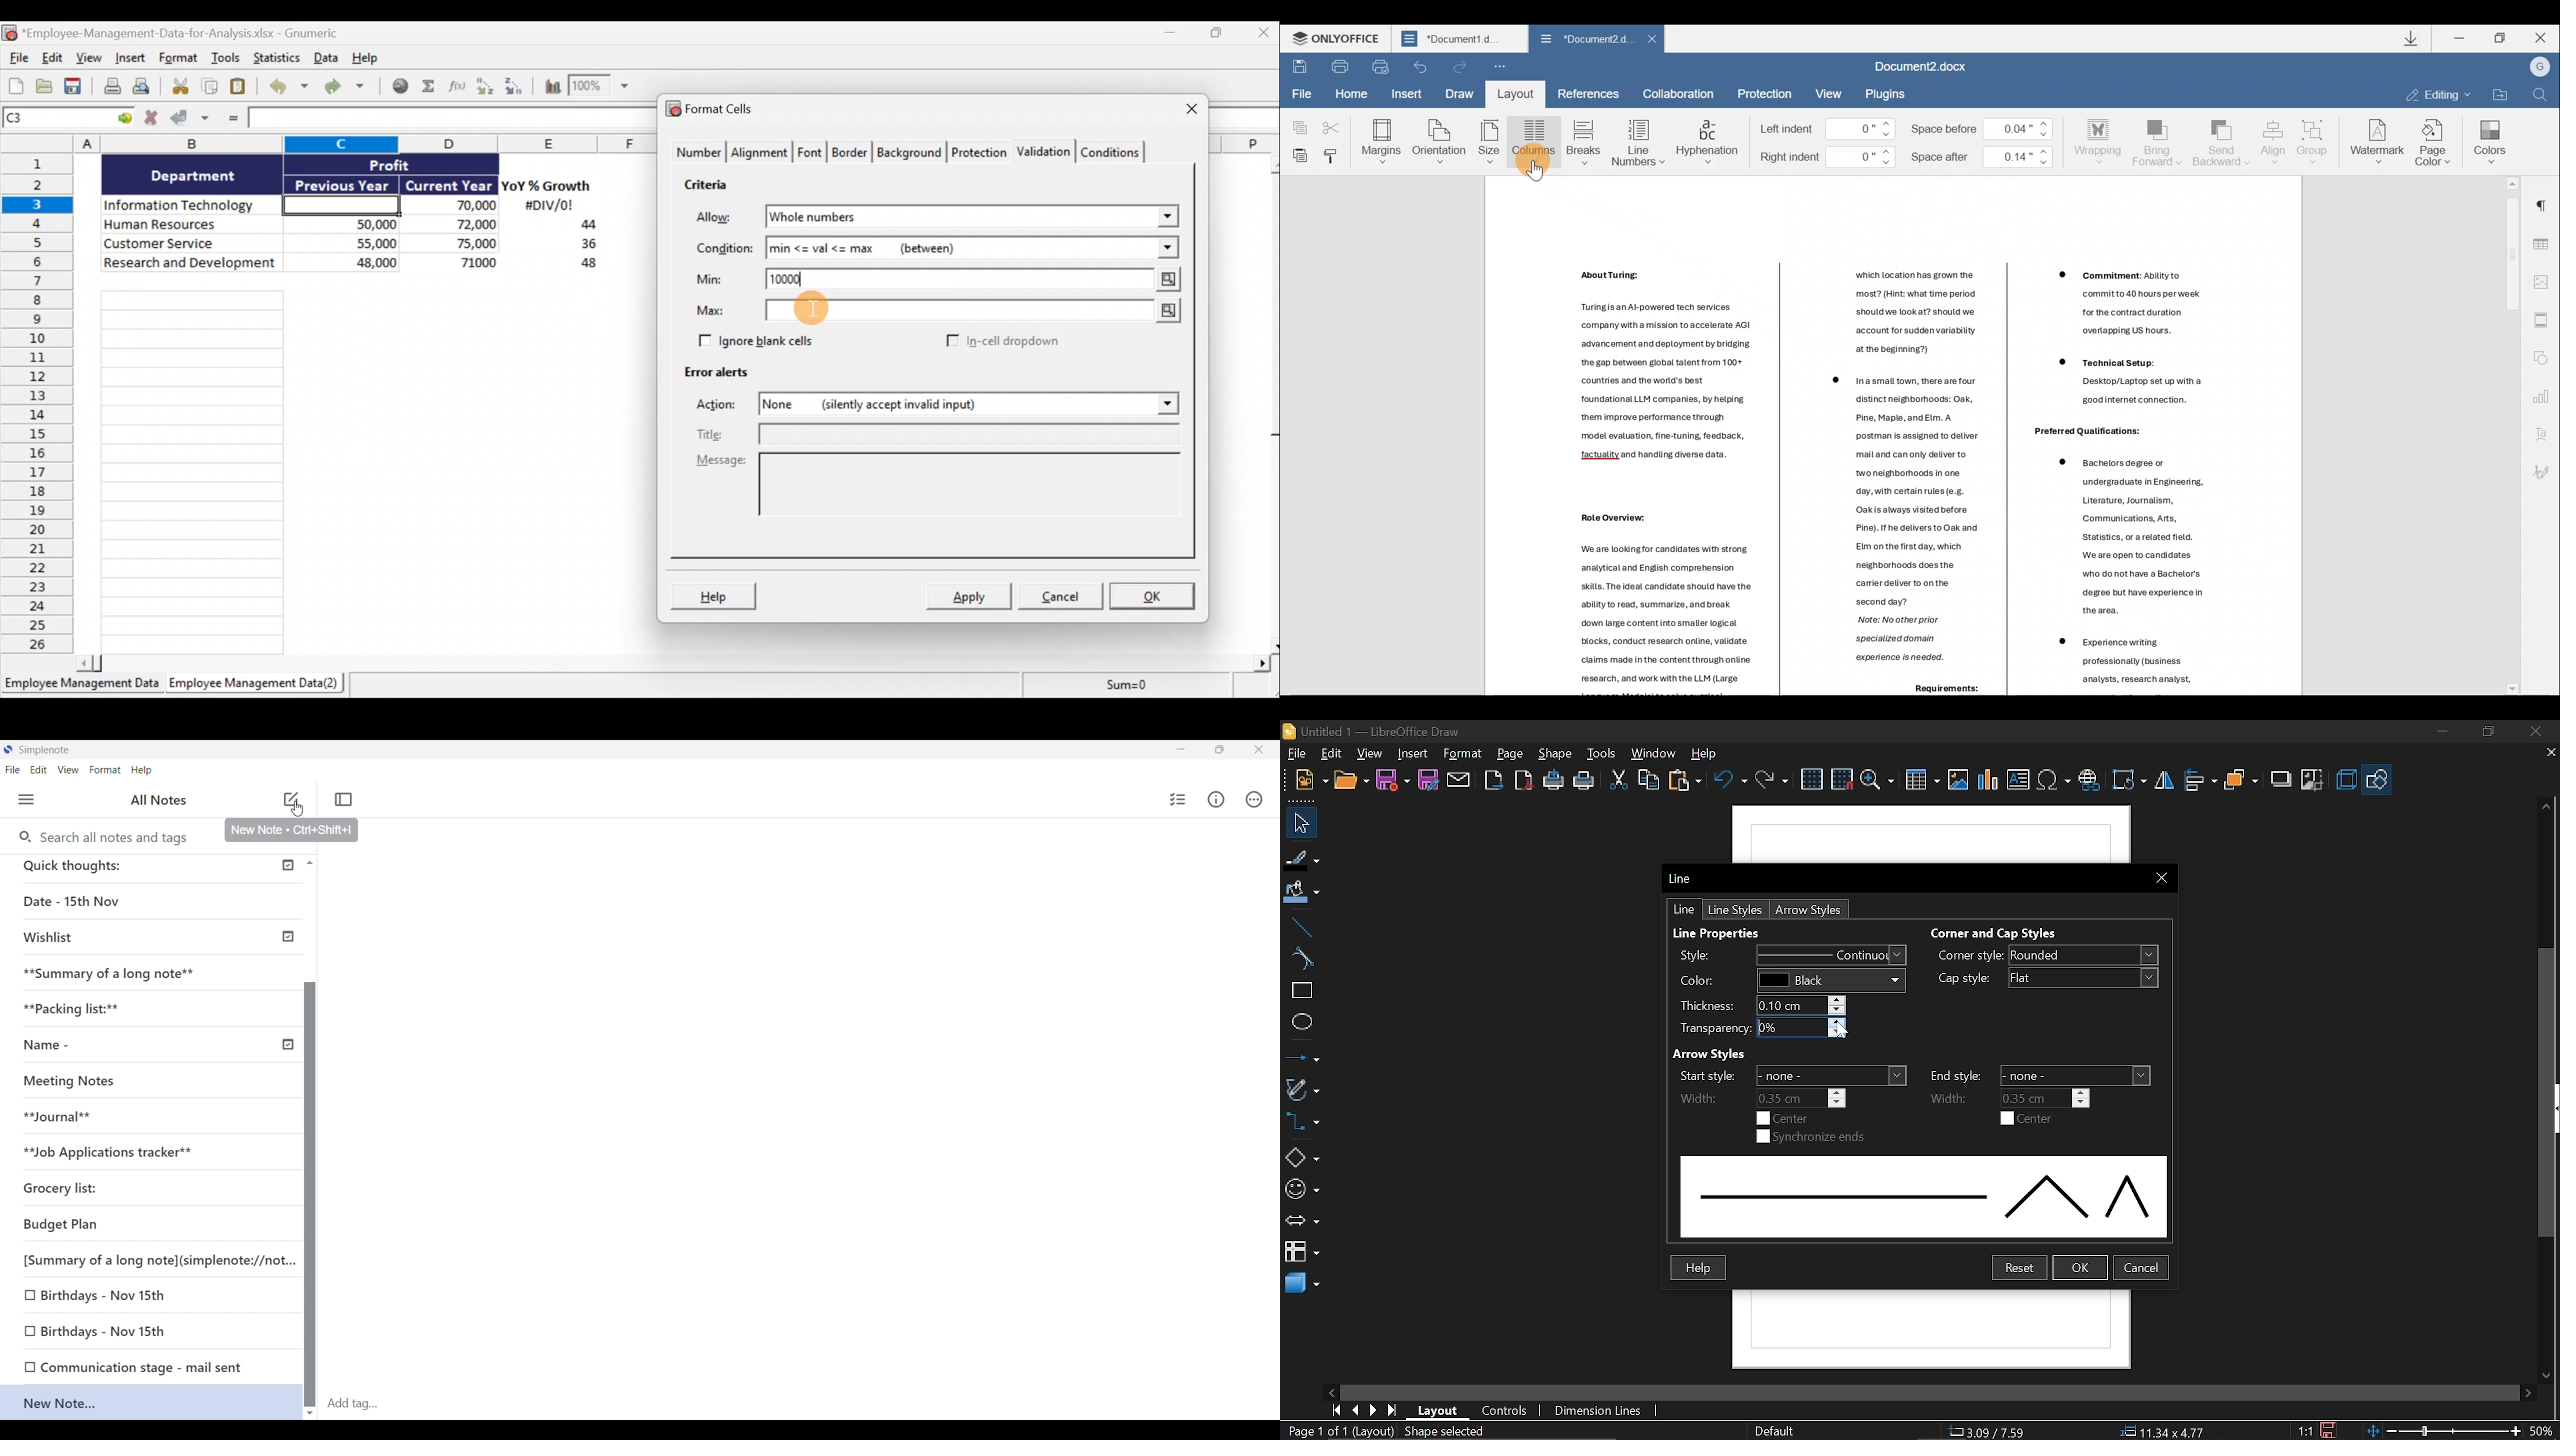 This screenshot has width=2576, height=1456. Describe the element at coordinates (155, 937) in the screenshot. I see `Wishlist` at that location.